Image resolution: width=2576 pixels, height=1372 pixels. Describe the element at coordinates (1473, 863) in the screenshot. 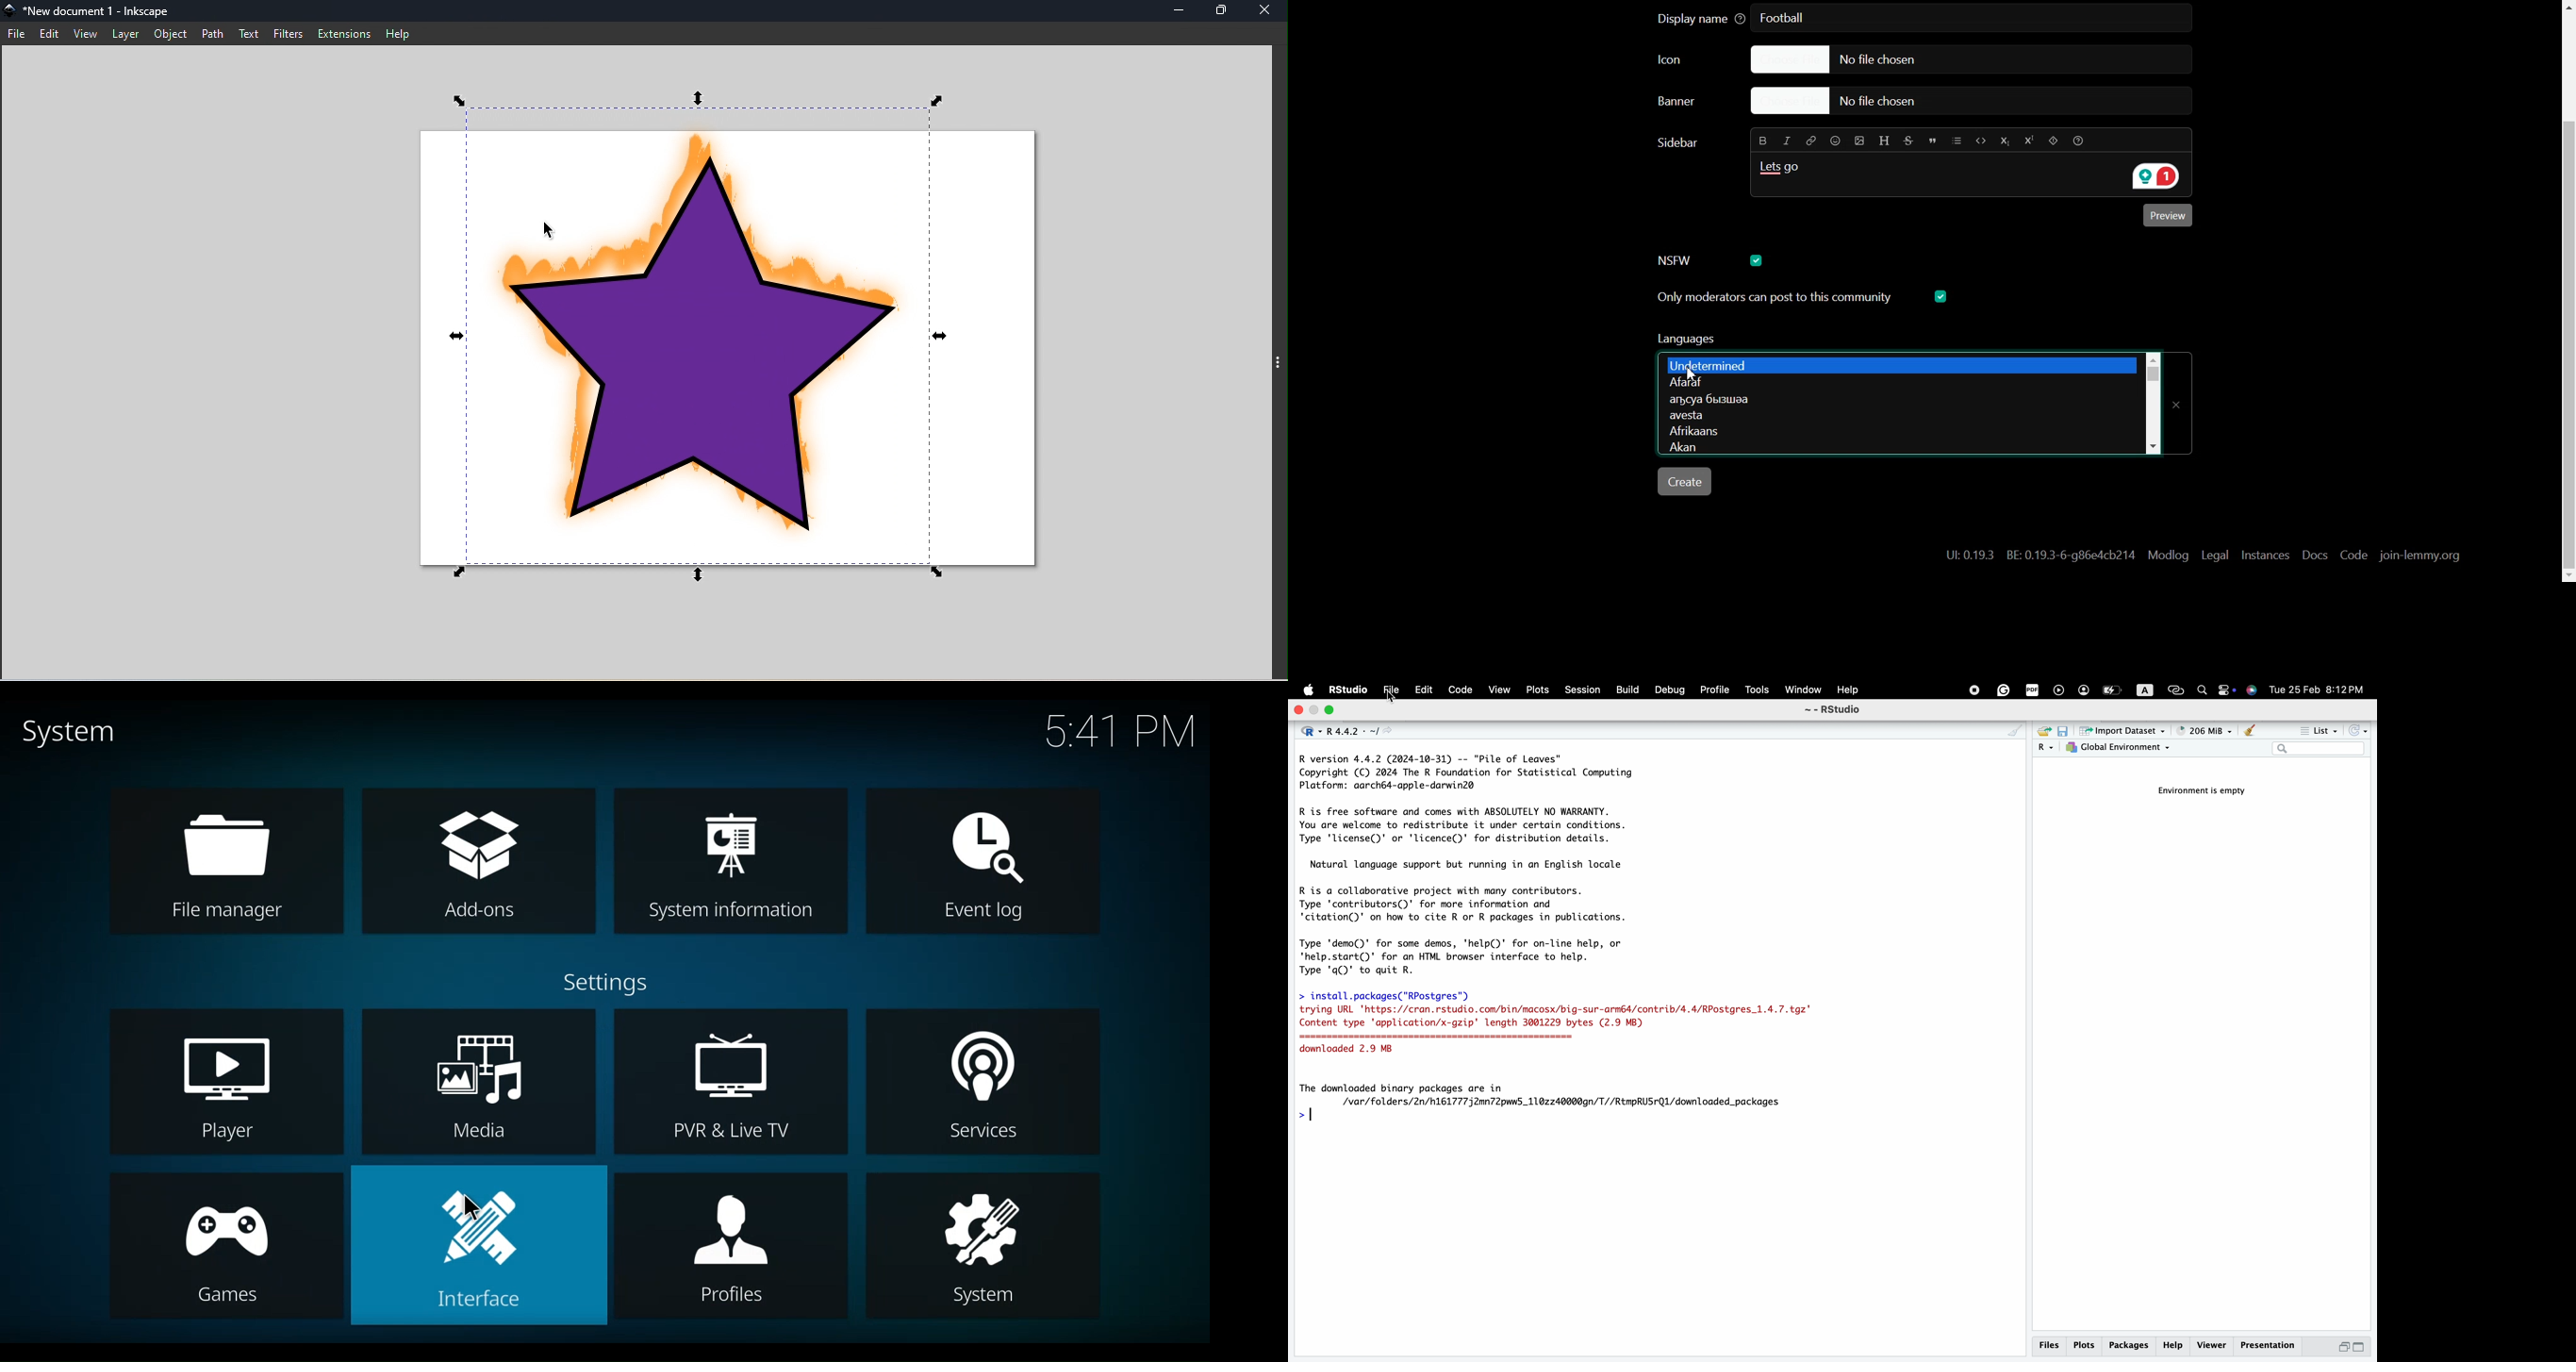

I see `description of support` at that location.